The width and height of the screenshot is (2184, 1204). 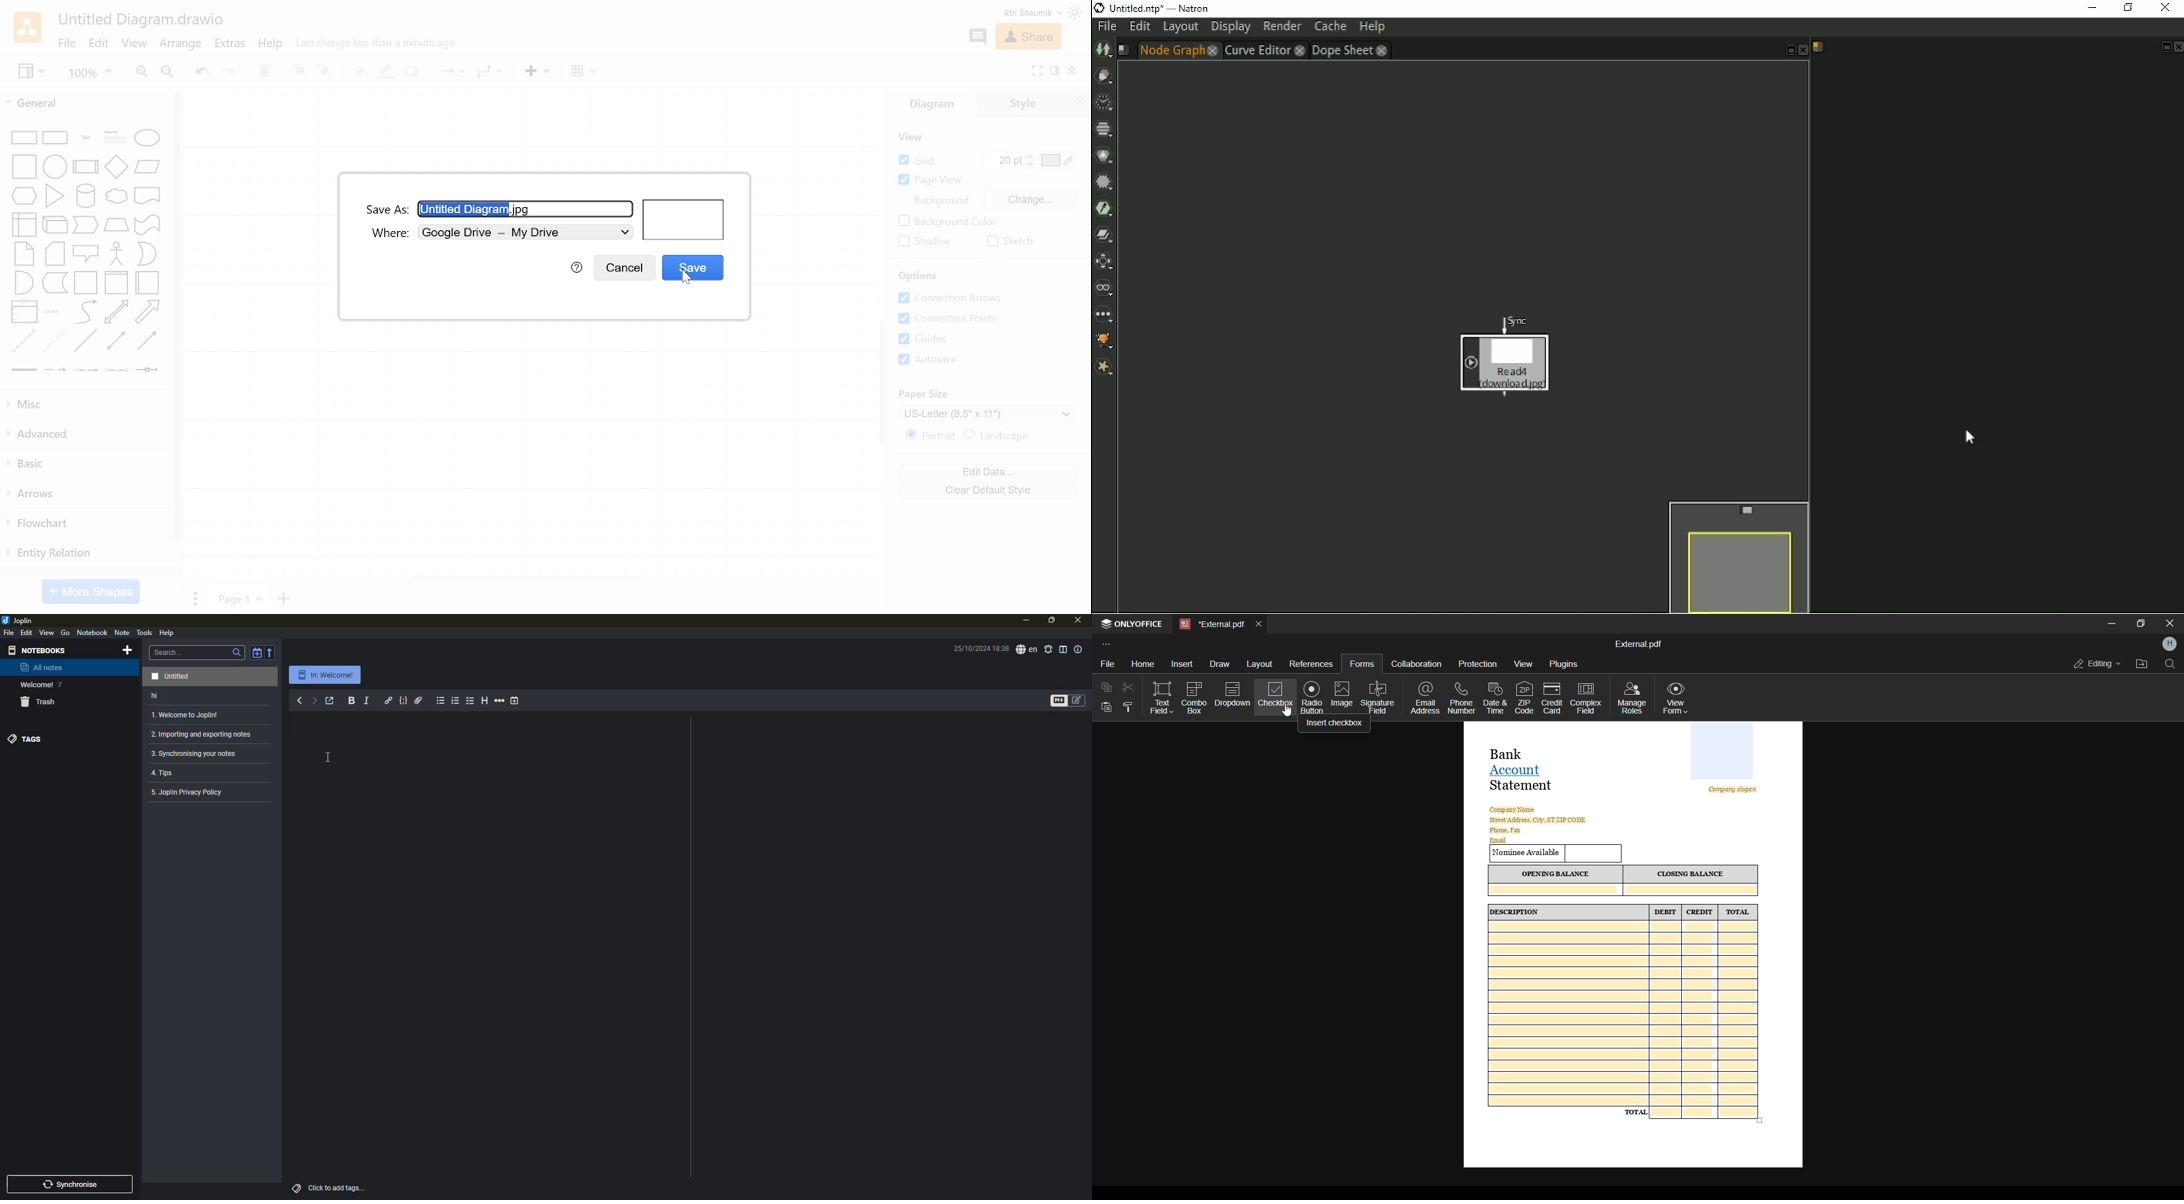 I want to click on numbered list, so click(x=456, y=701).